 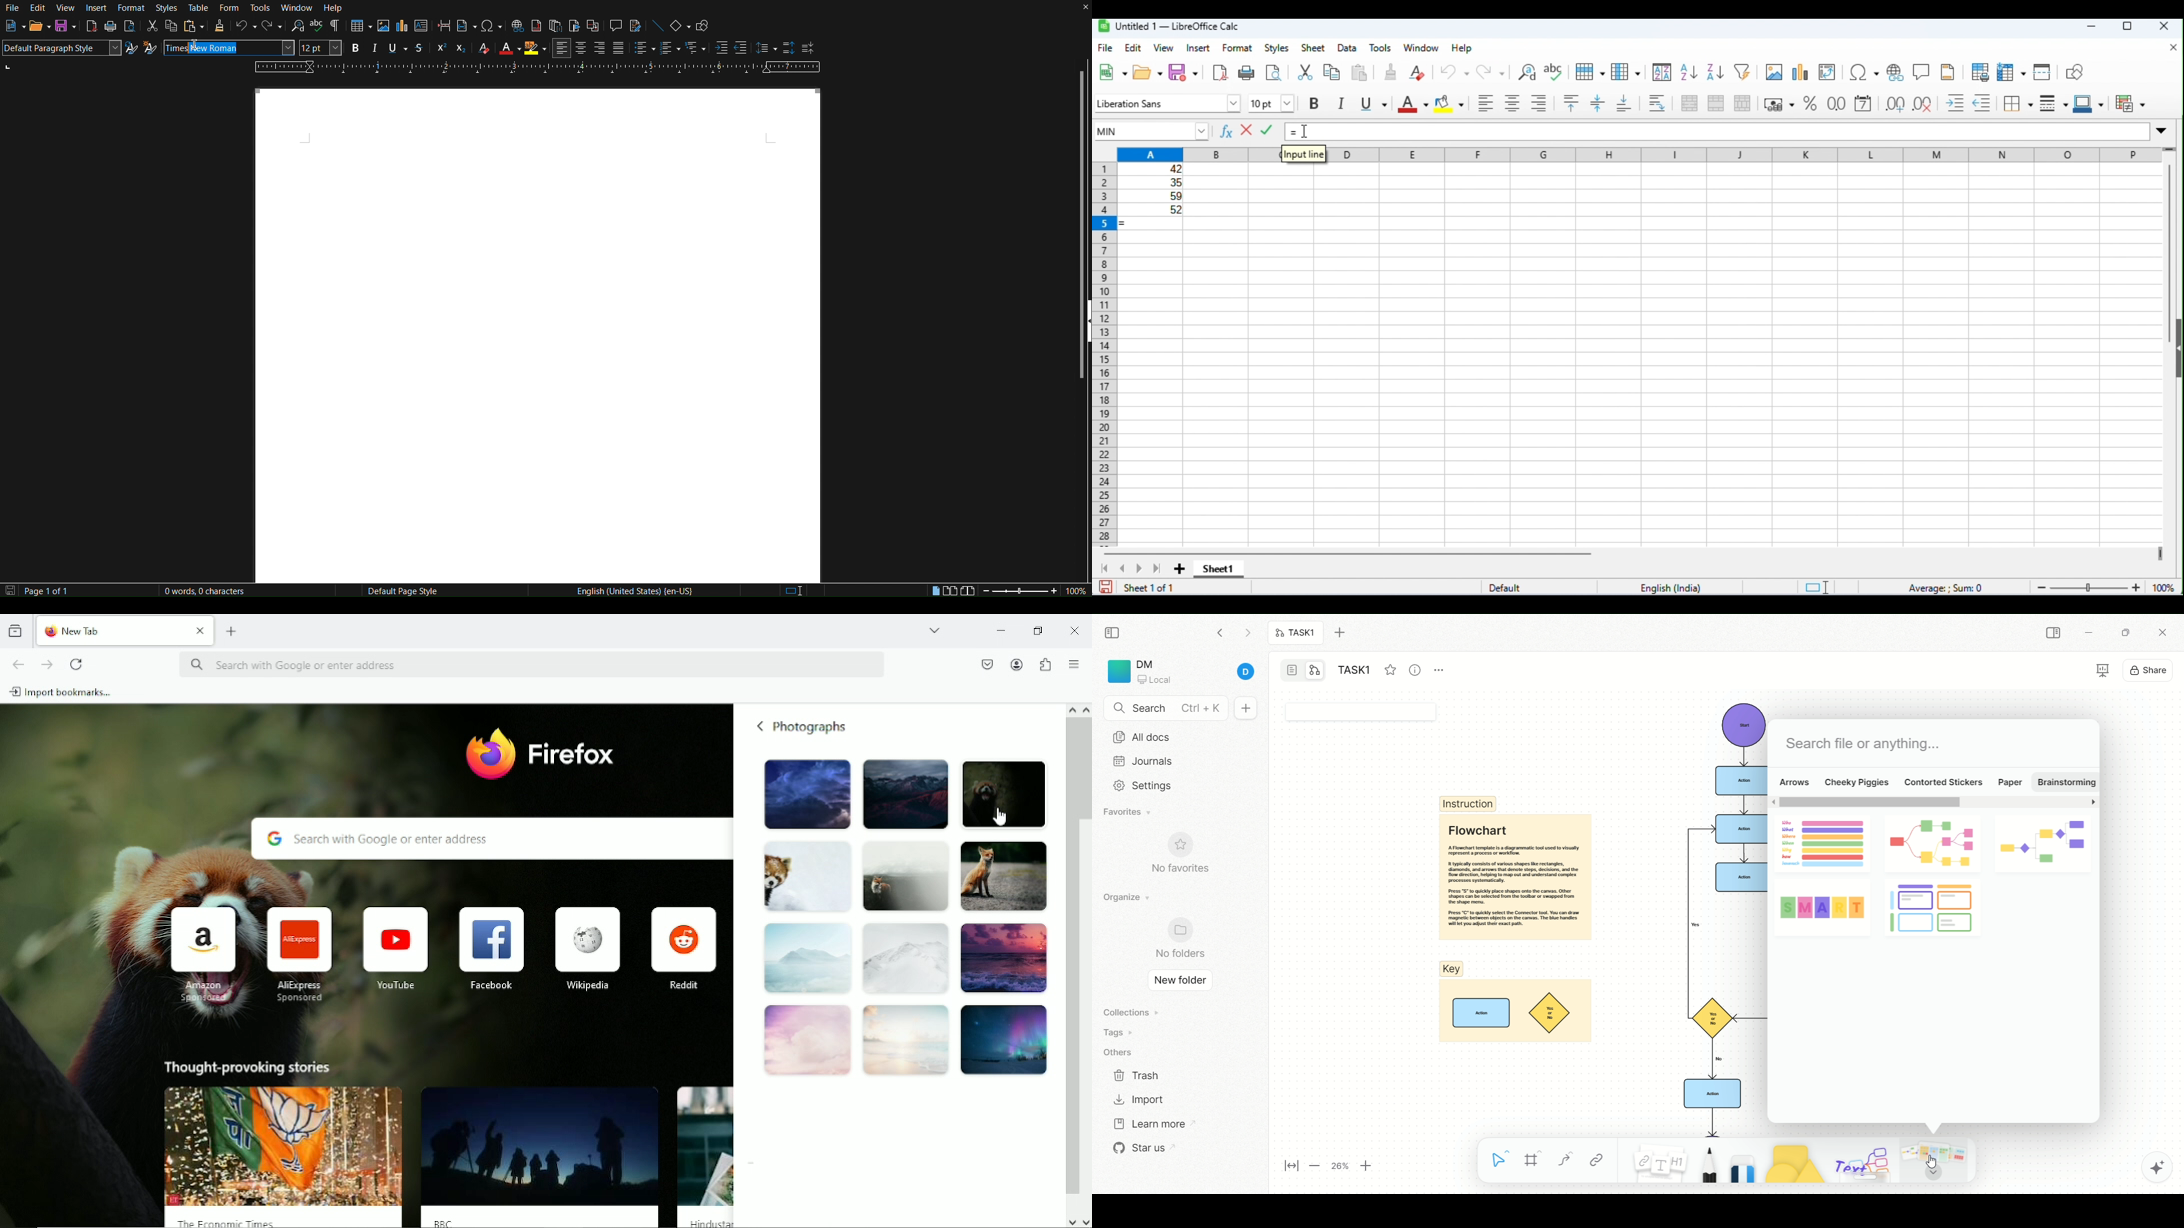 I want to click on Open, so click(x=35, y=28).